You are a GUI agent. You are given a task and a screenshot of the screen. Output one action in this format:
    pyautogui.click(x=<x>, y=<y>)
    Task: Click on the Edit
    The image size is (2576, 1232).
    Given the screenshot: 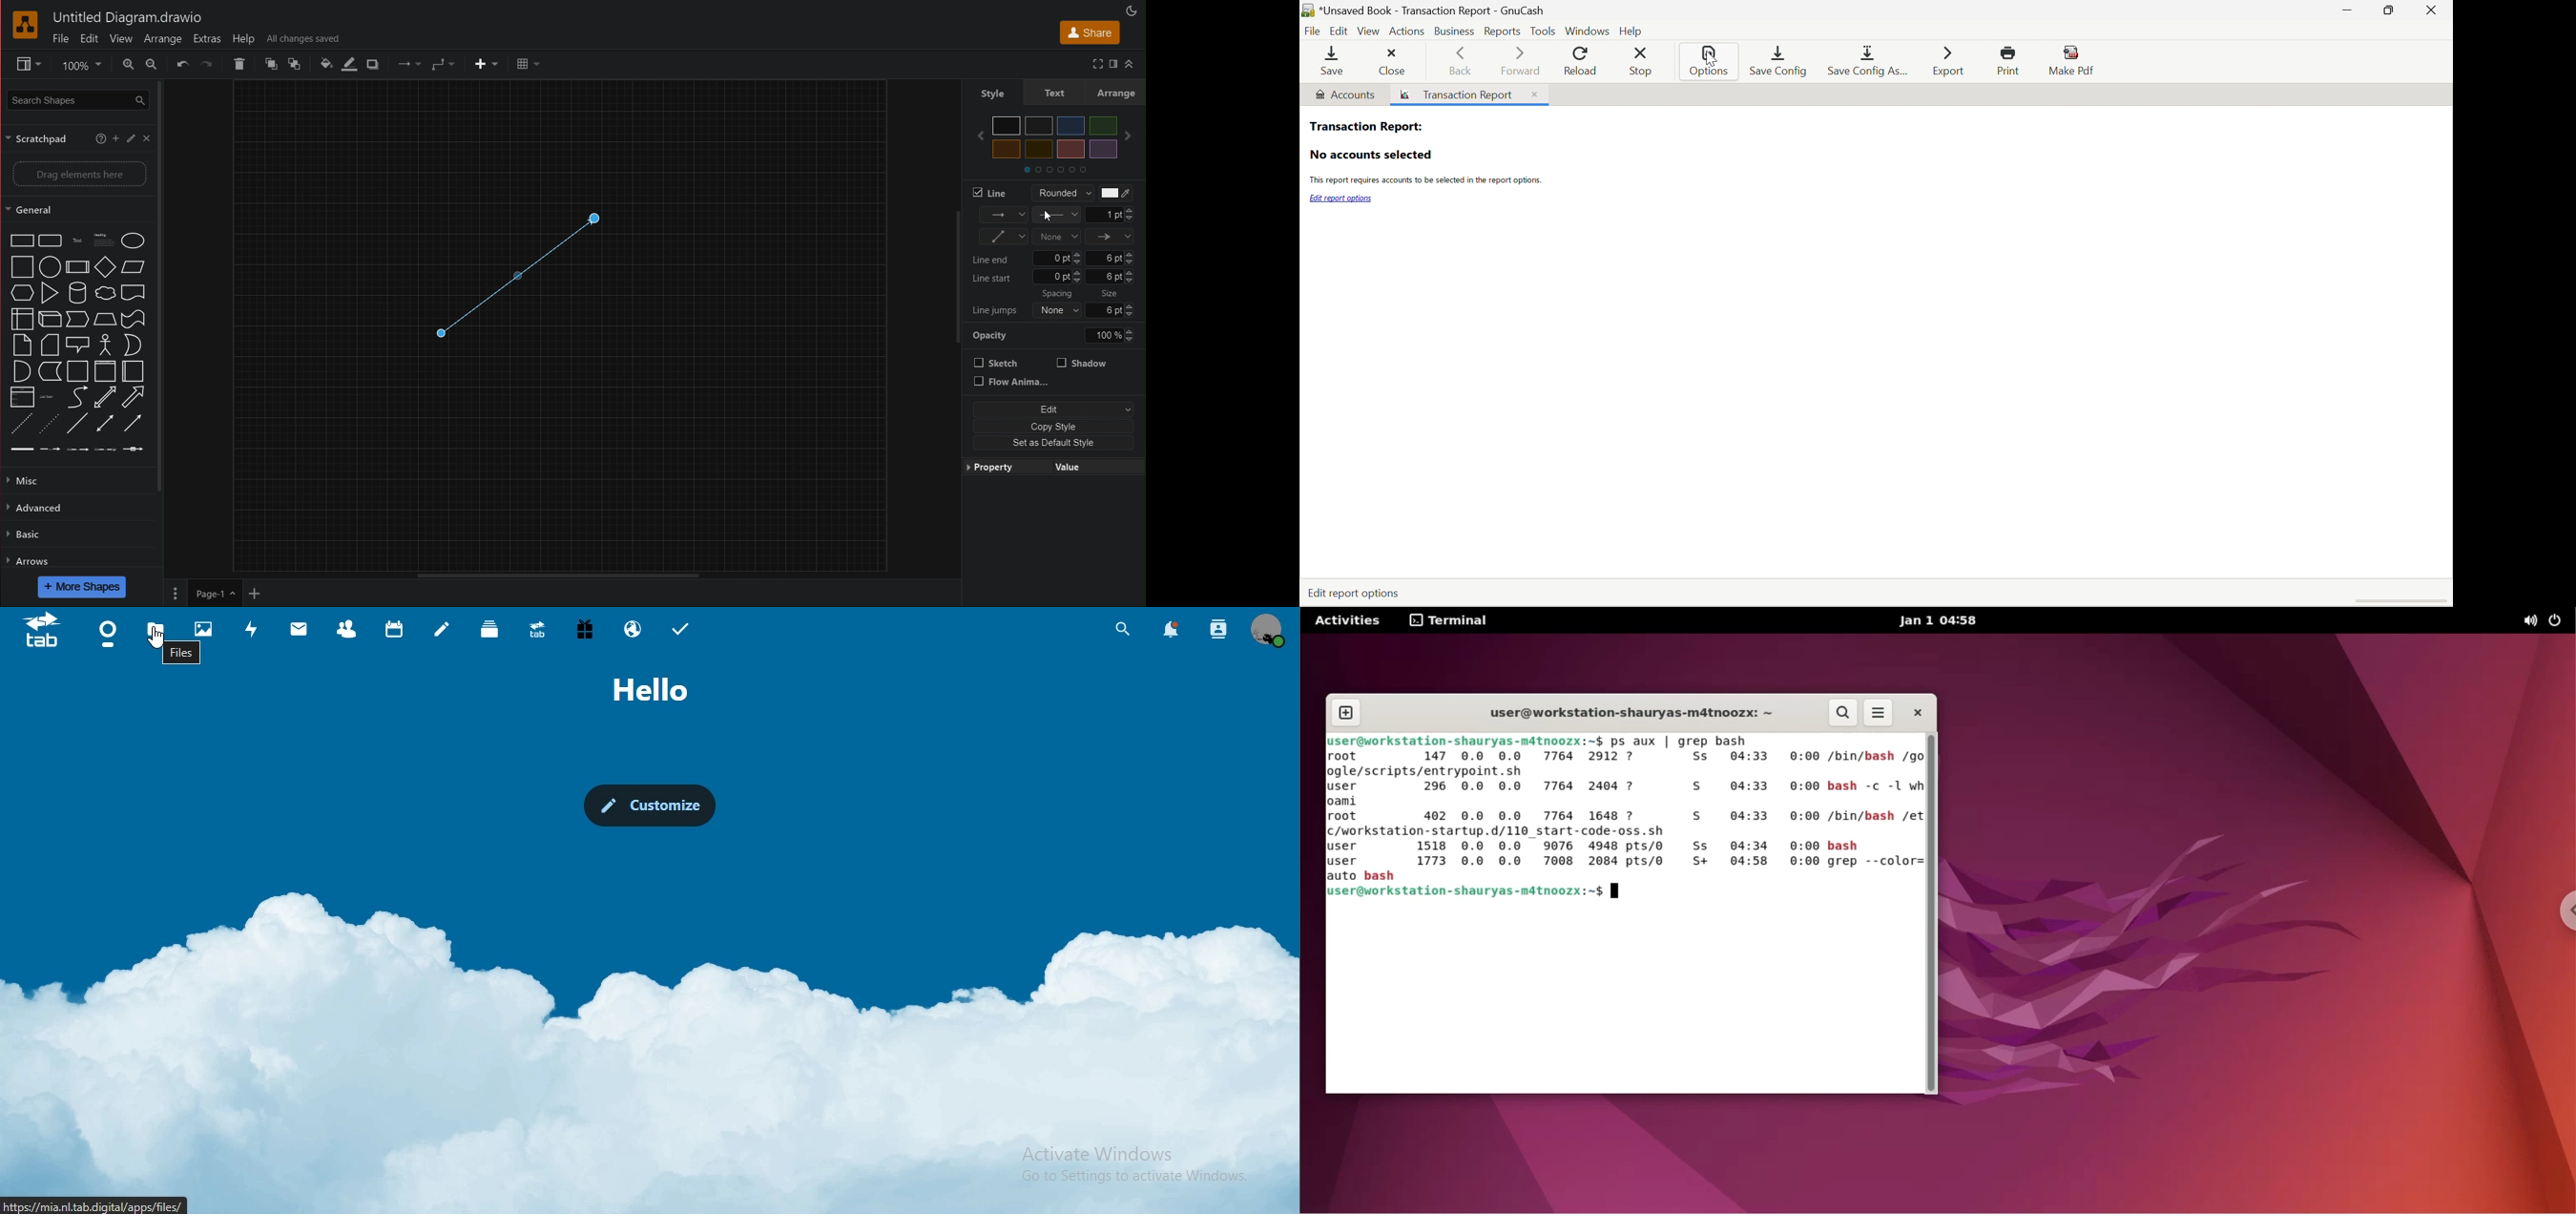 What is the action you would take?
    pyautogui.click(x=1340, y=31)
    